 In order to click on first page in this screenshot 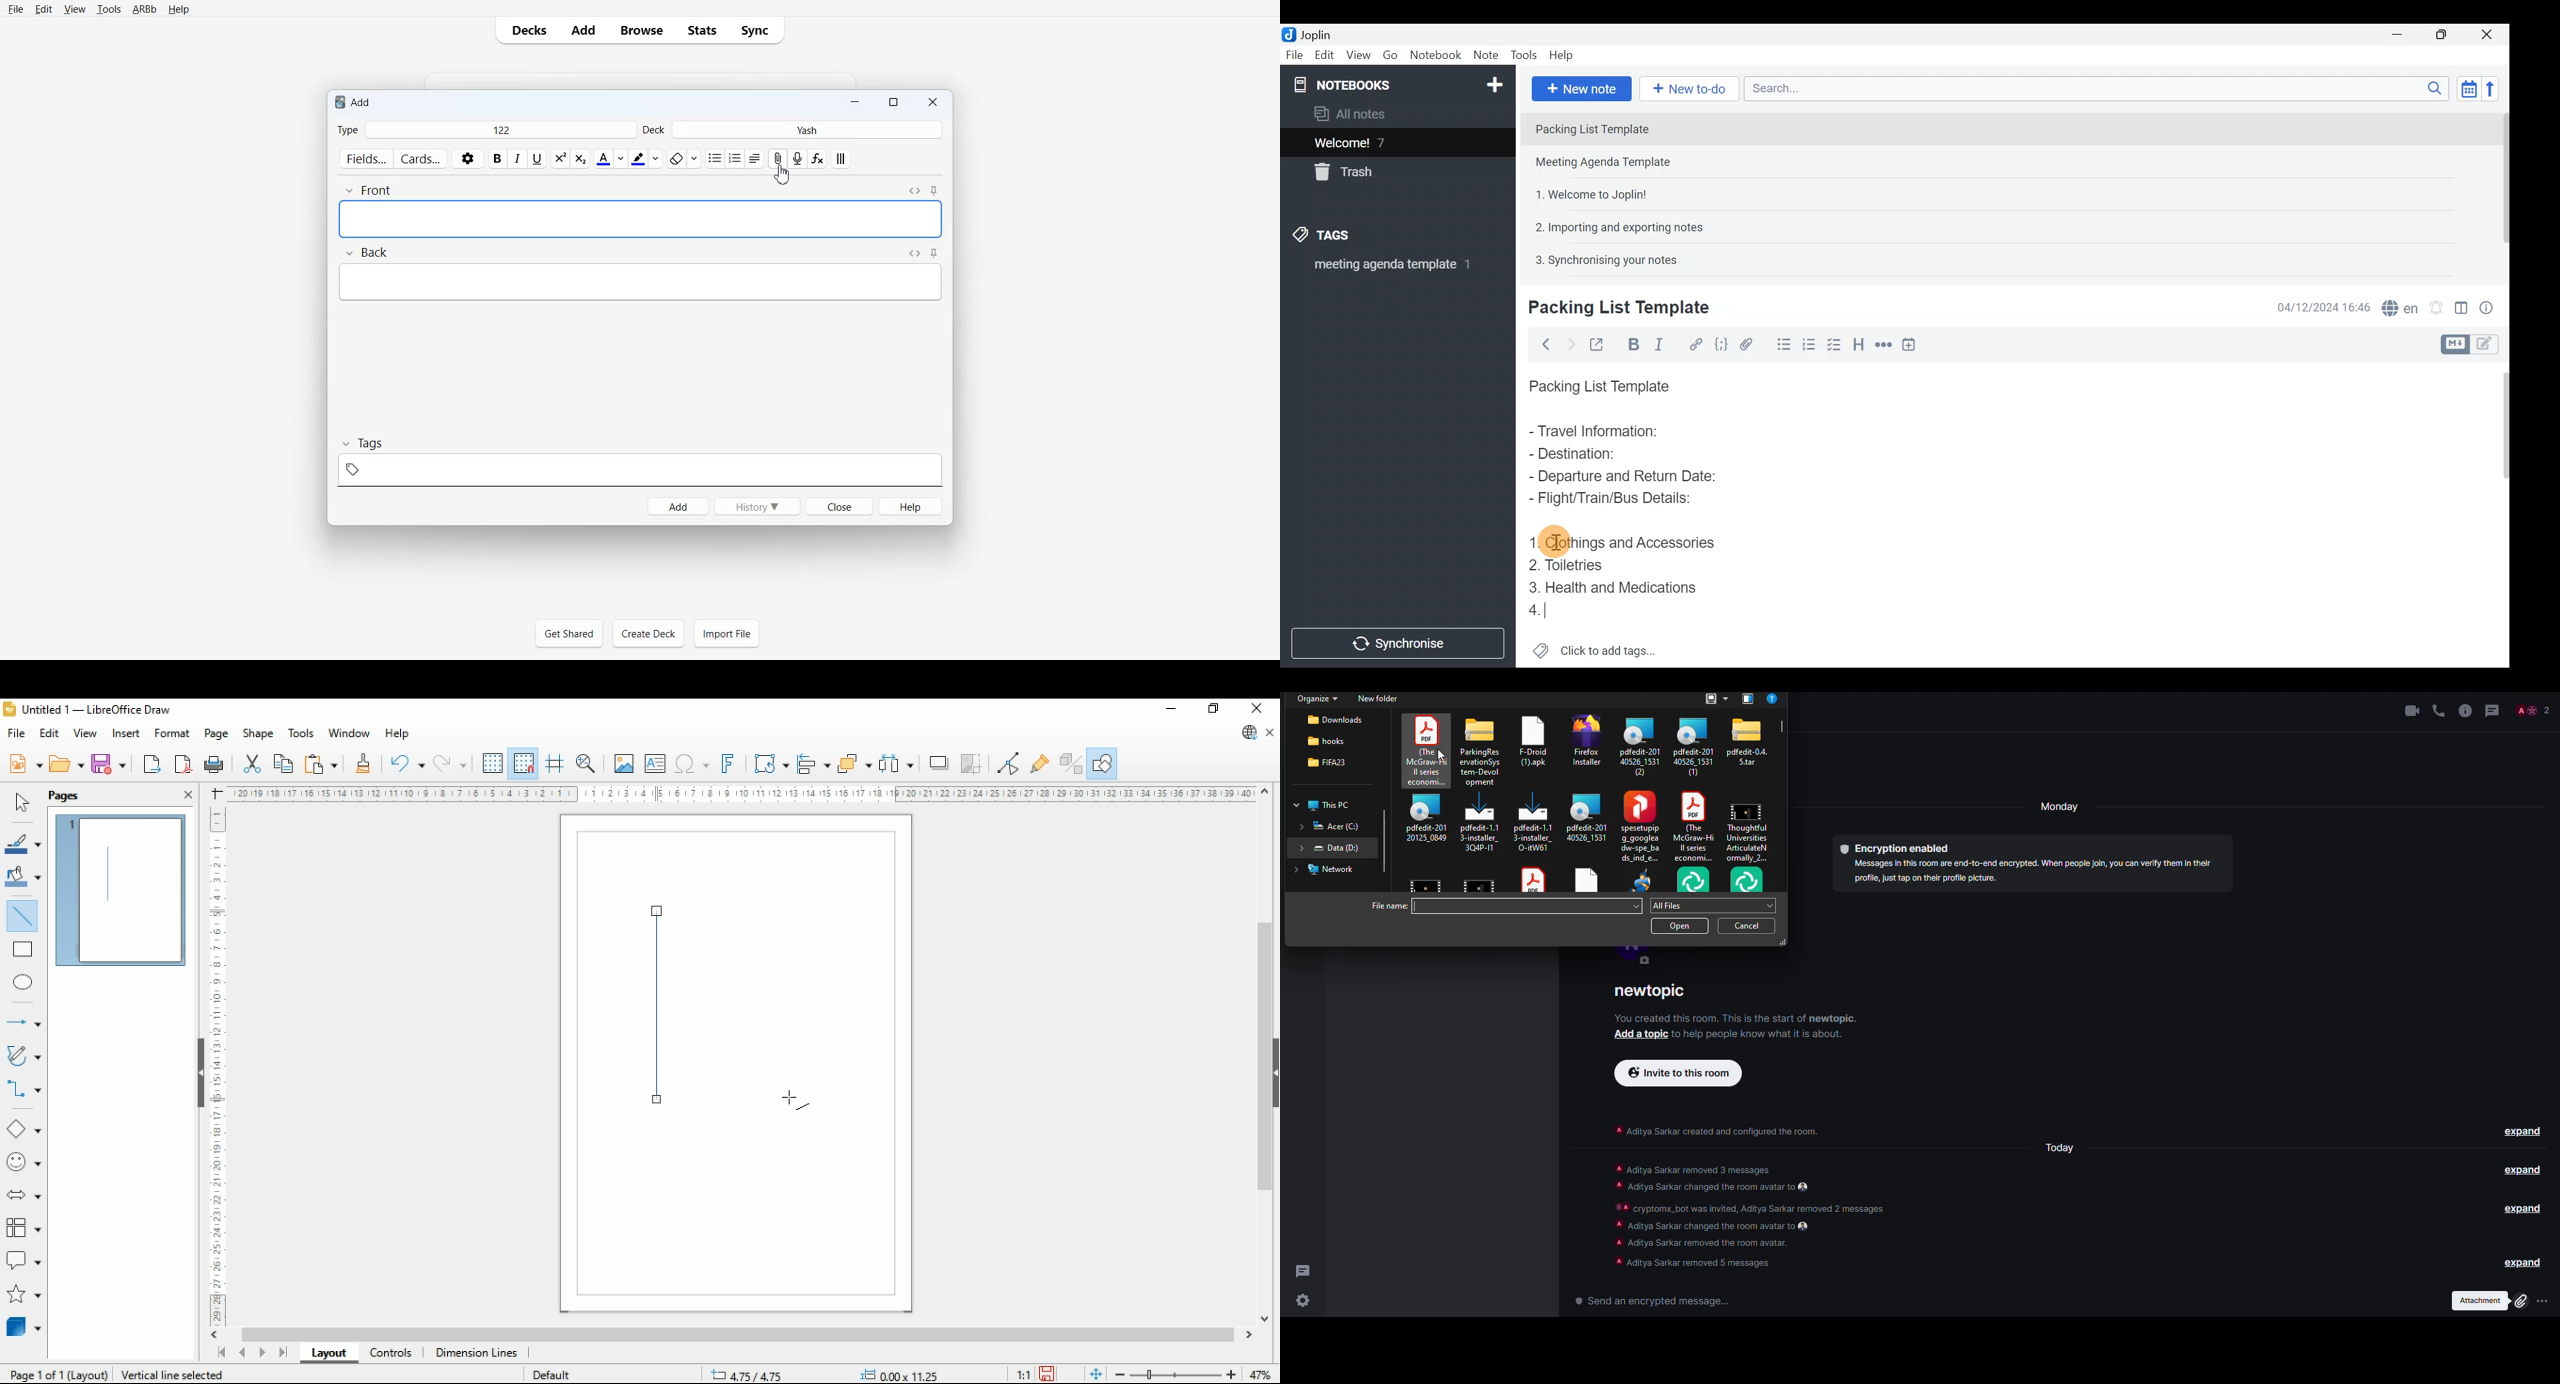, I will do `click(221, 1353)`.